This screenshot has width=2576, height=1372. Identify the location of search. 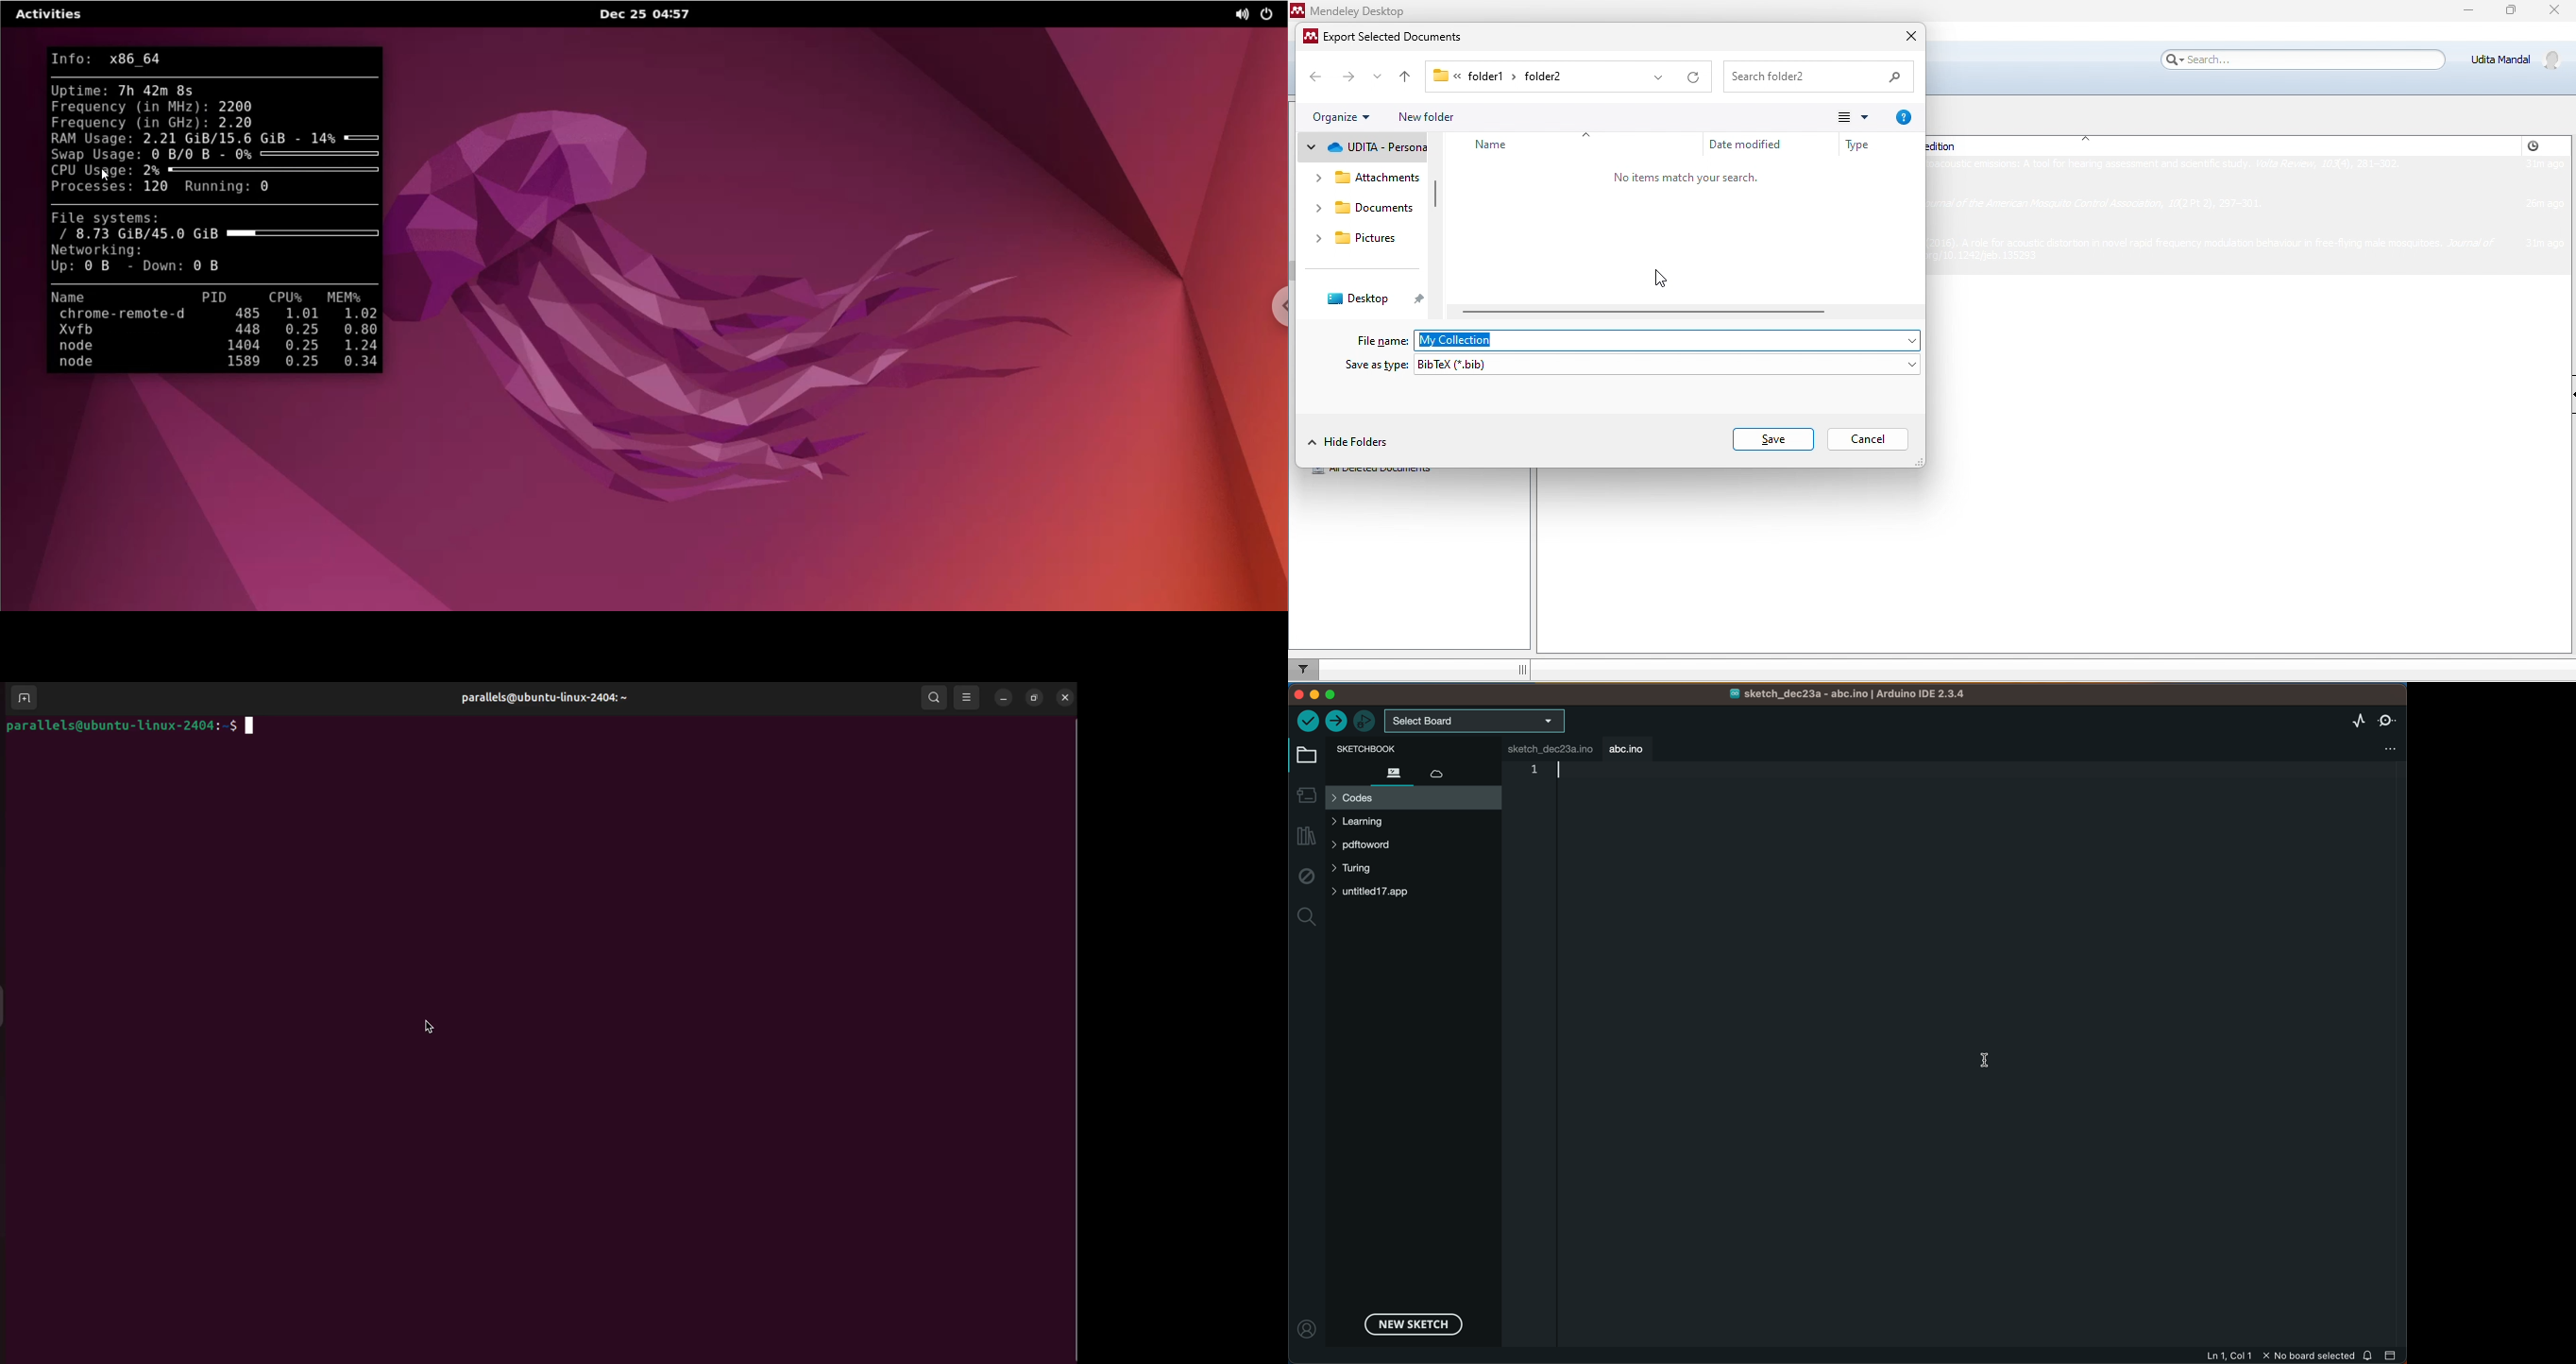
(1821, 76).